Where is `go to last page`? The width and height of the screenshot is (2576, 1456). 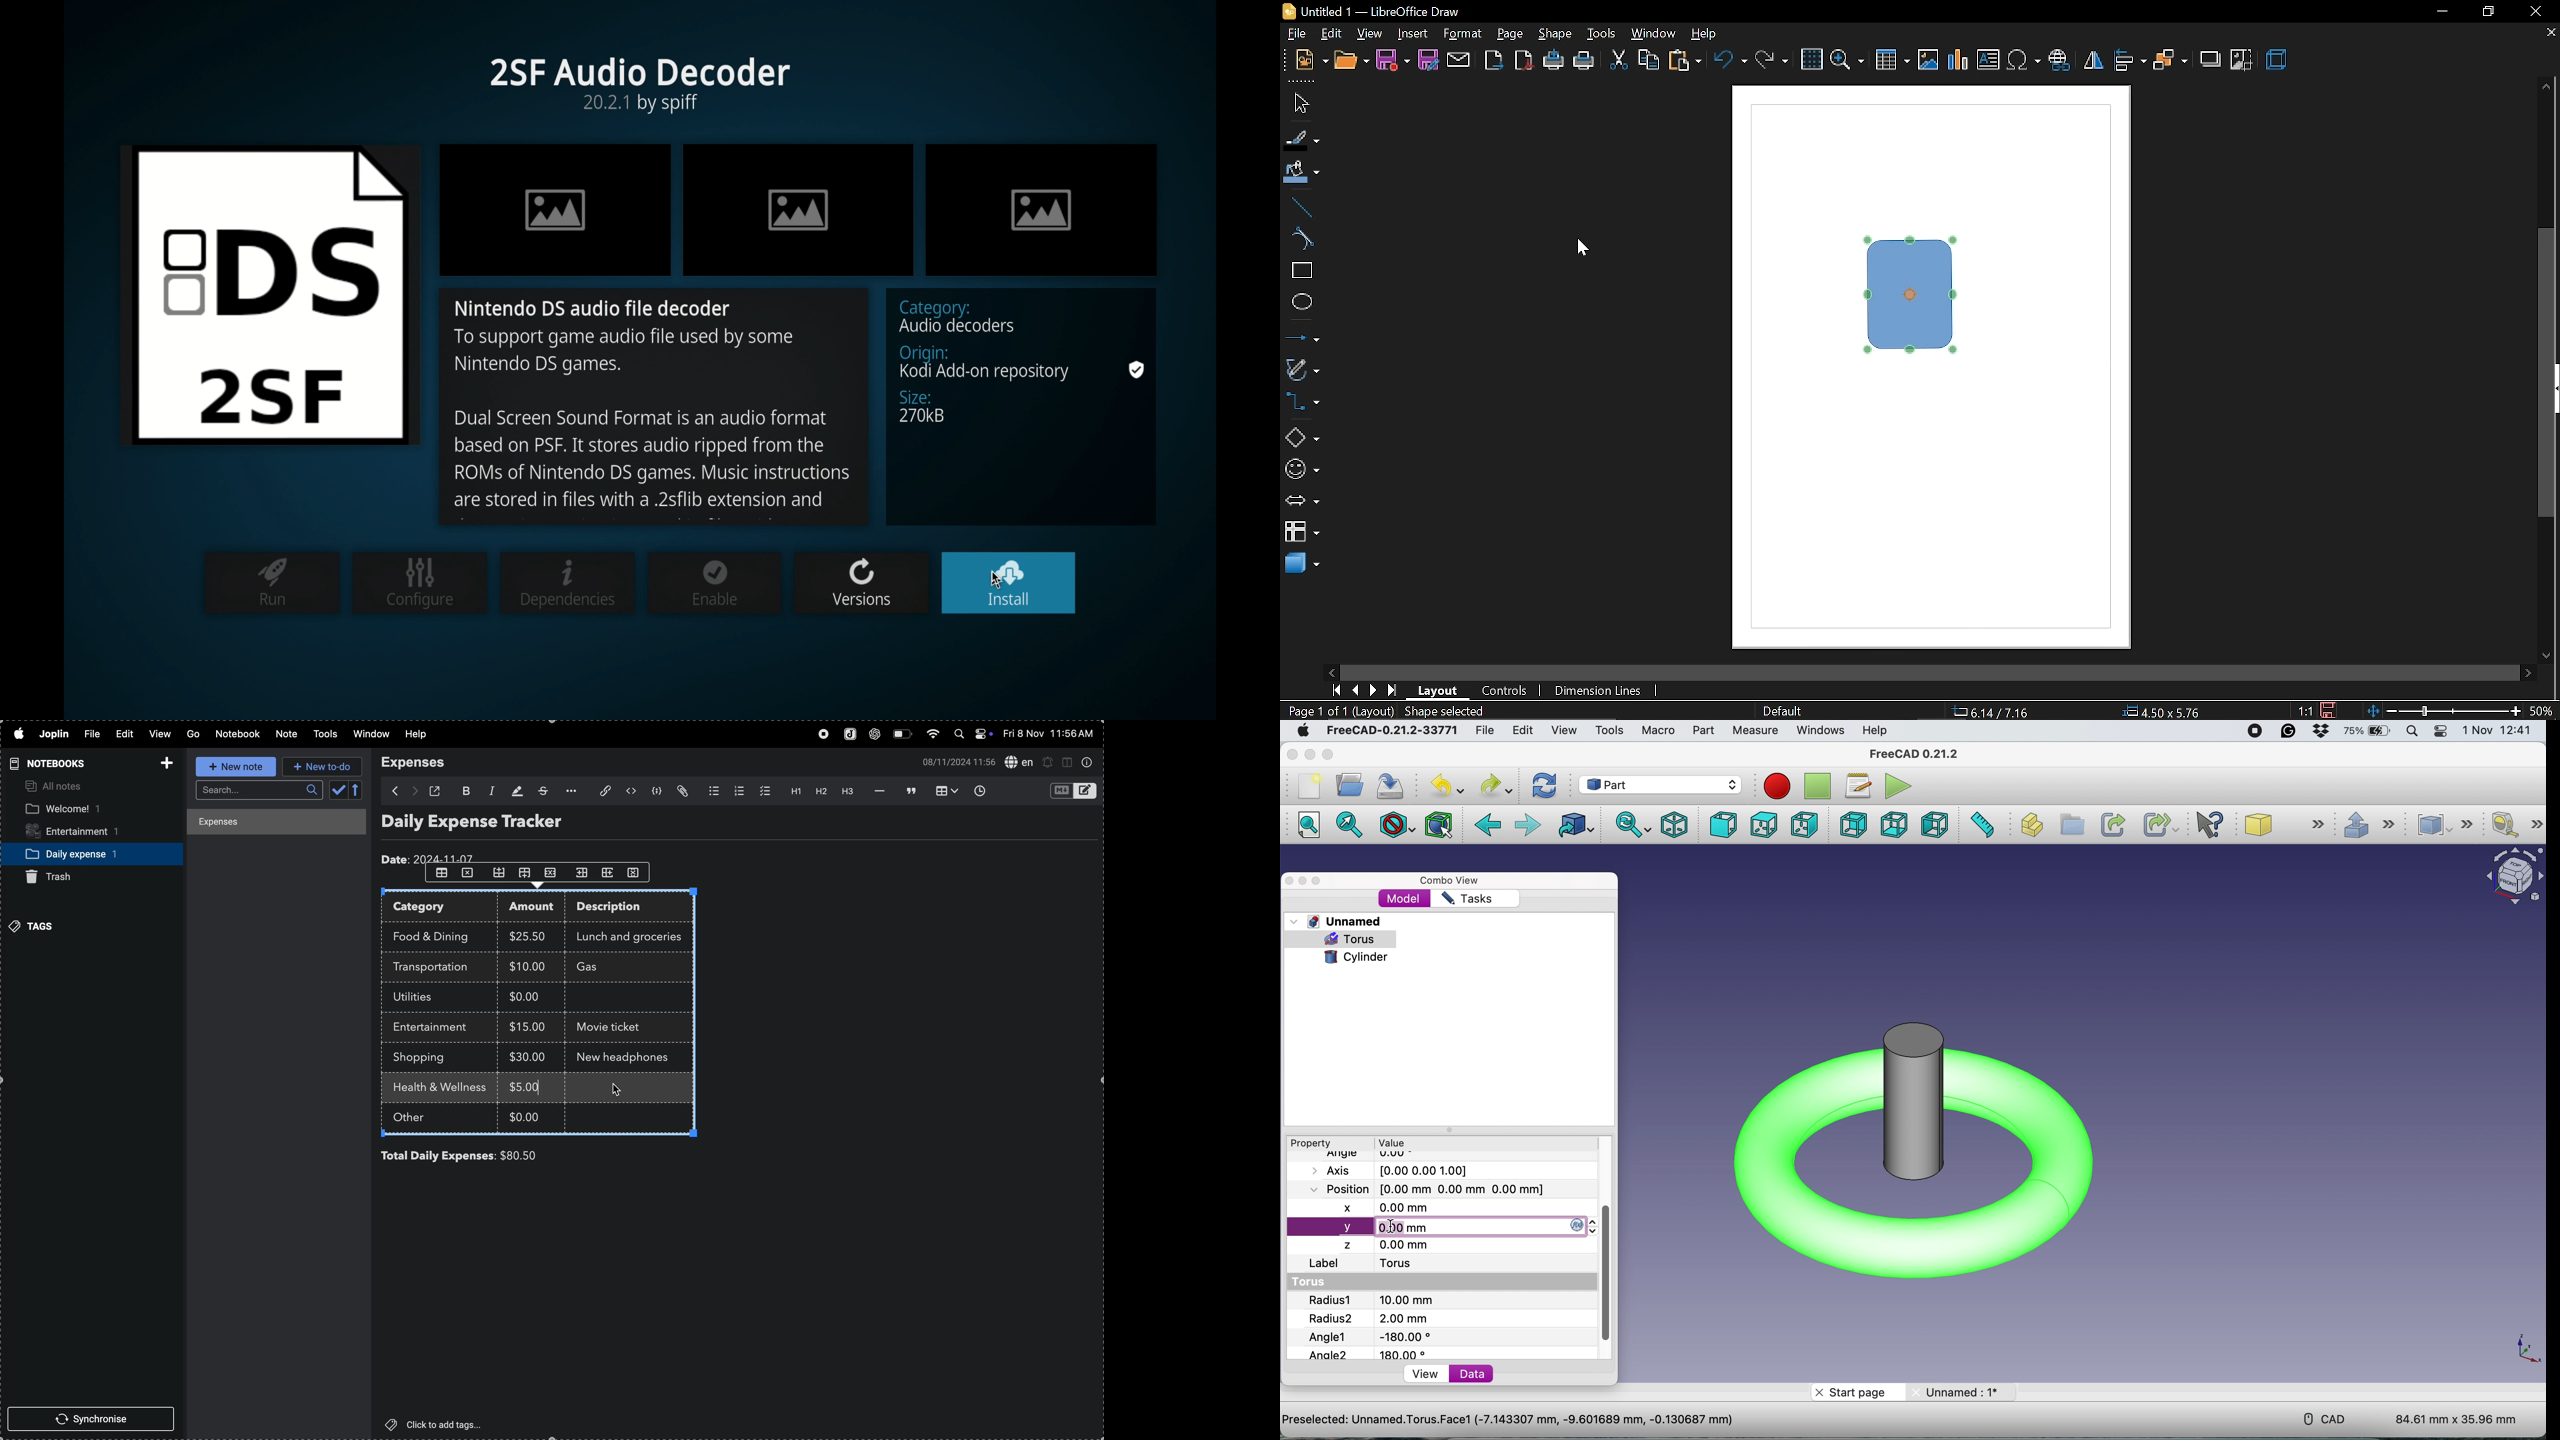
go to last page is located at coordinates (1394, 691).